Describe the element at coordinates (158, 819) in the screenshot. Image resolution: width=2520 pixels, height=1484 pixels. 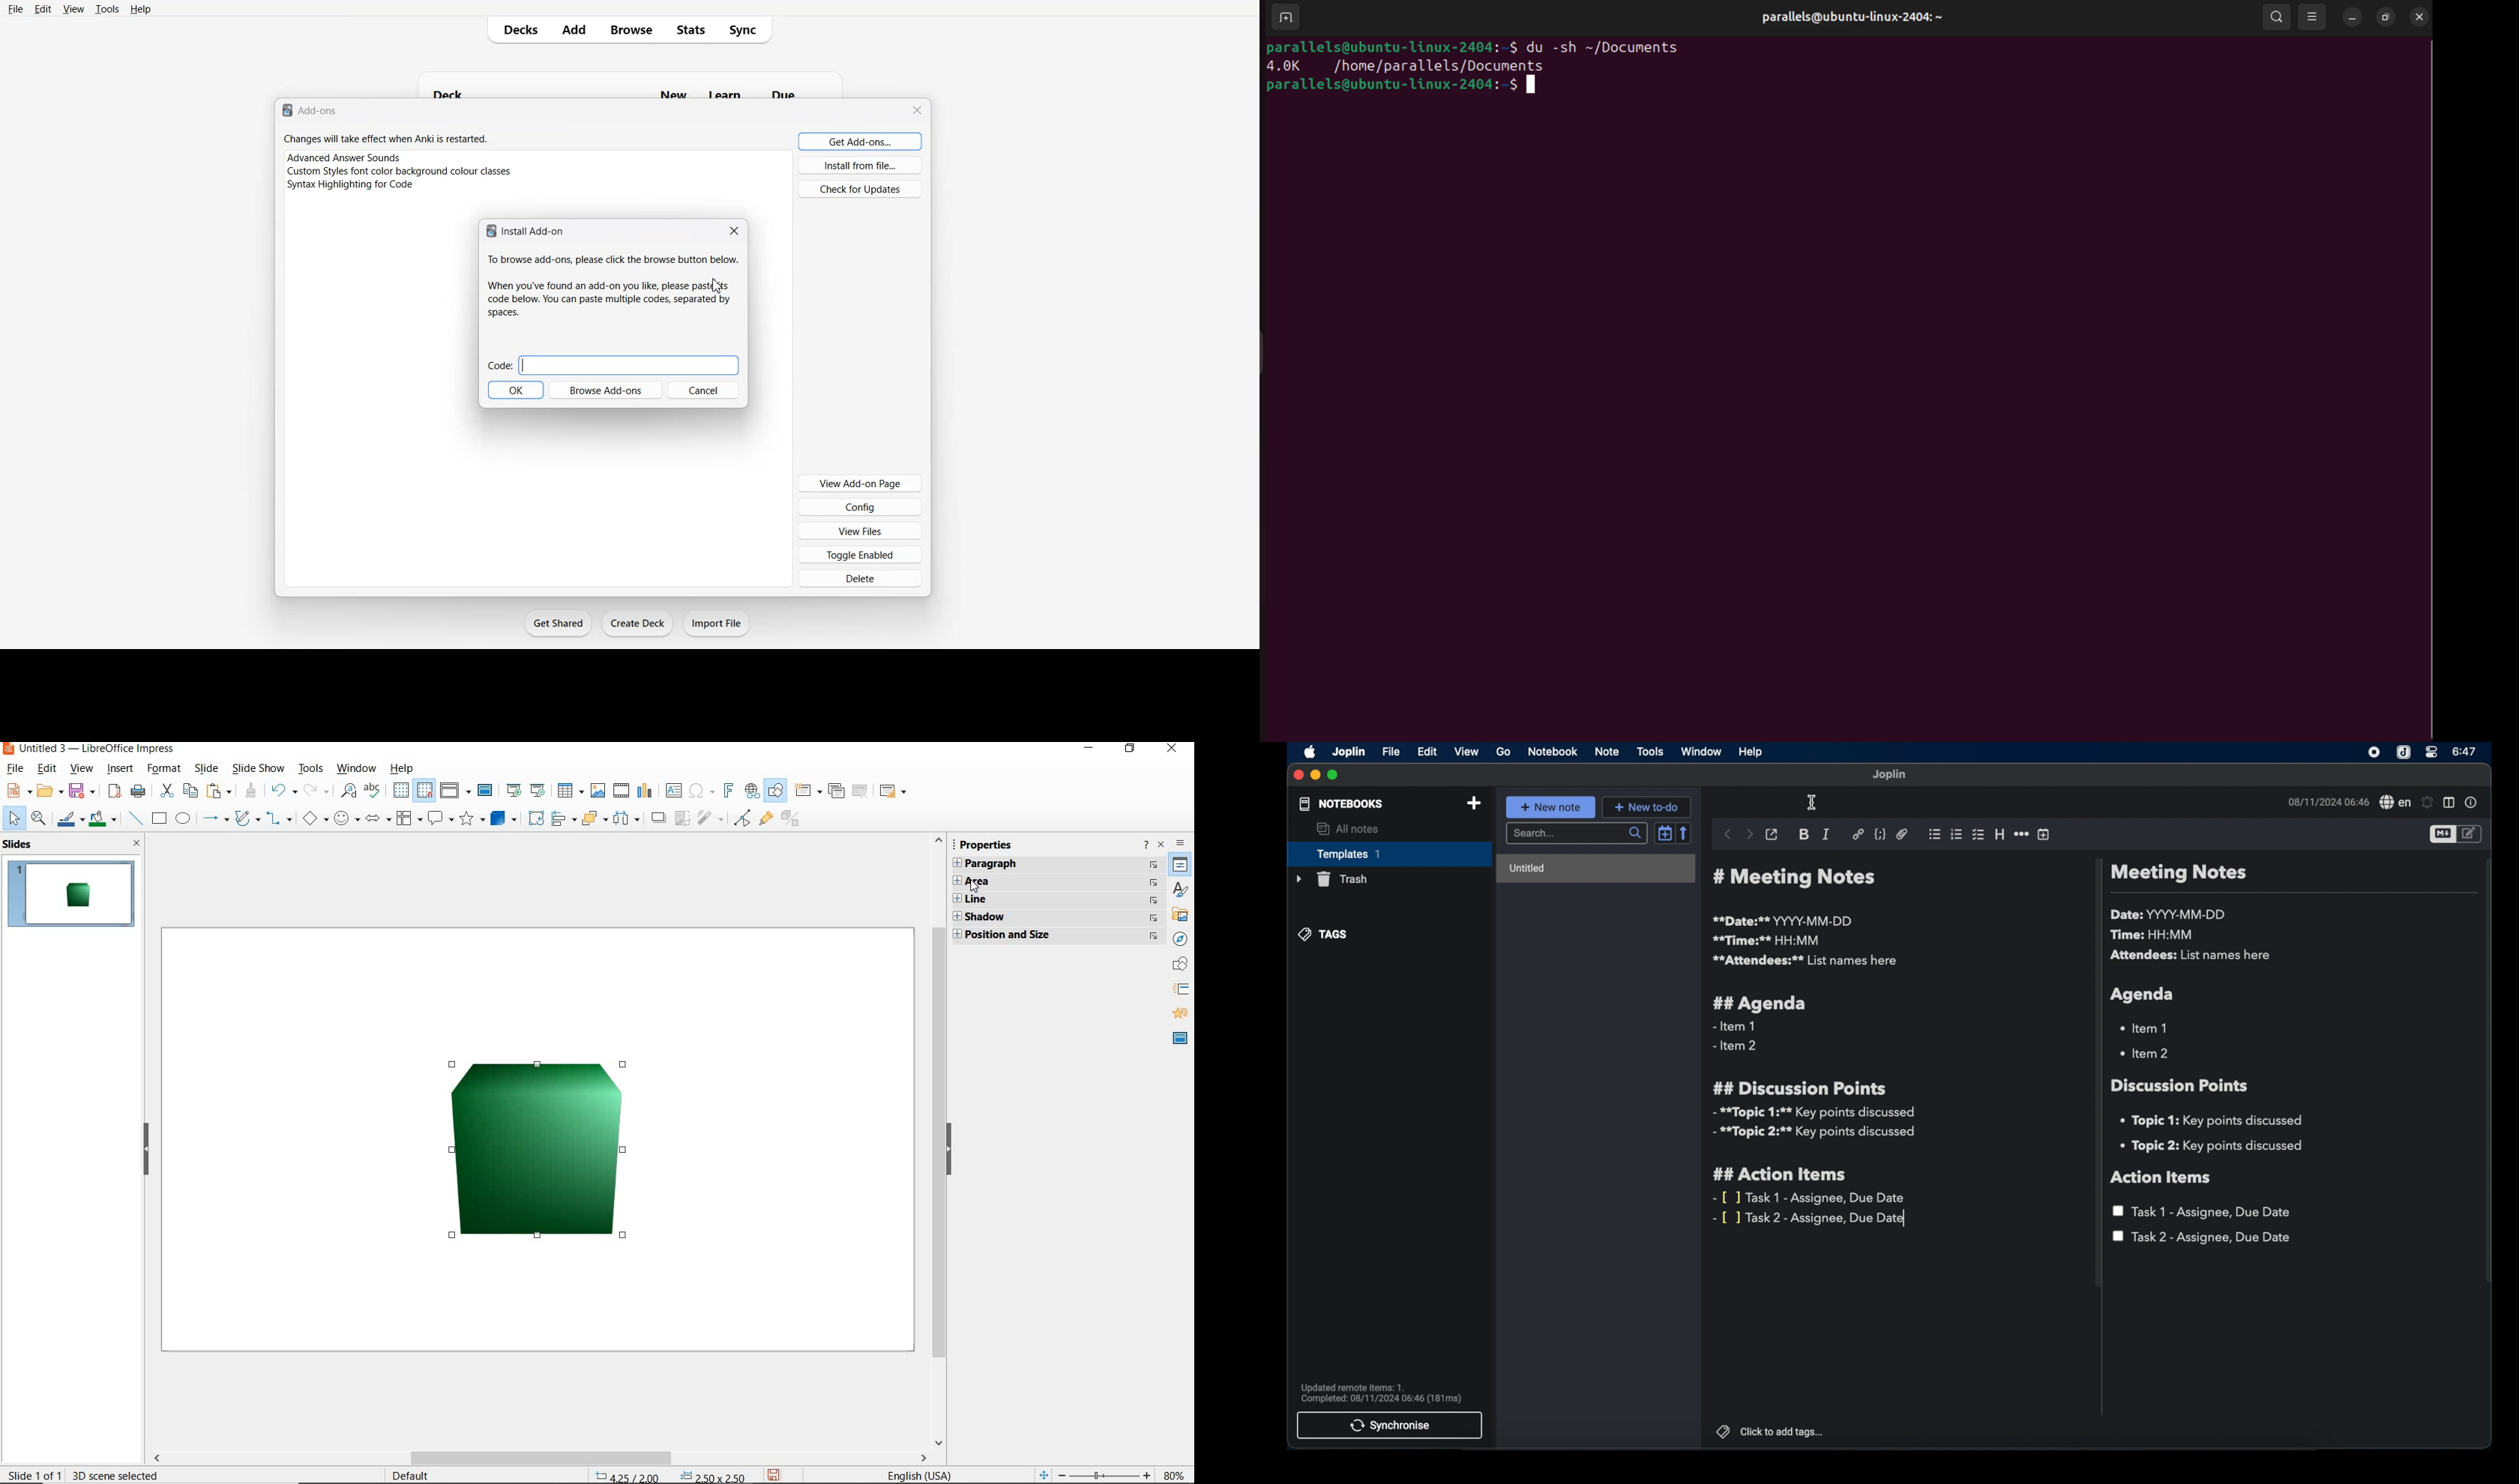
I see `rectangle` at that location.